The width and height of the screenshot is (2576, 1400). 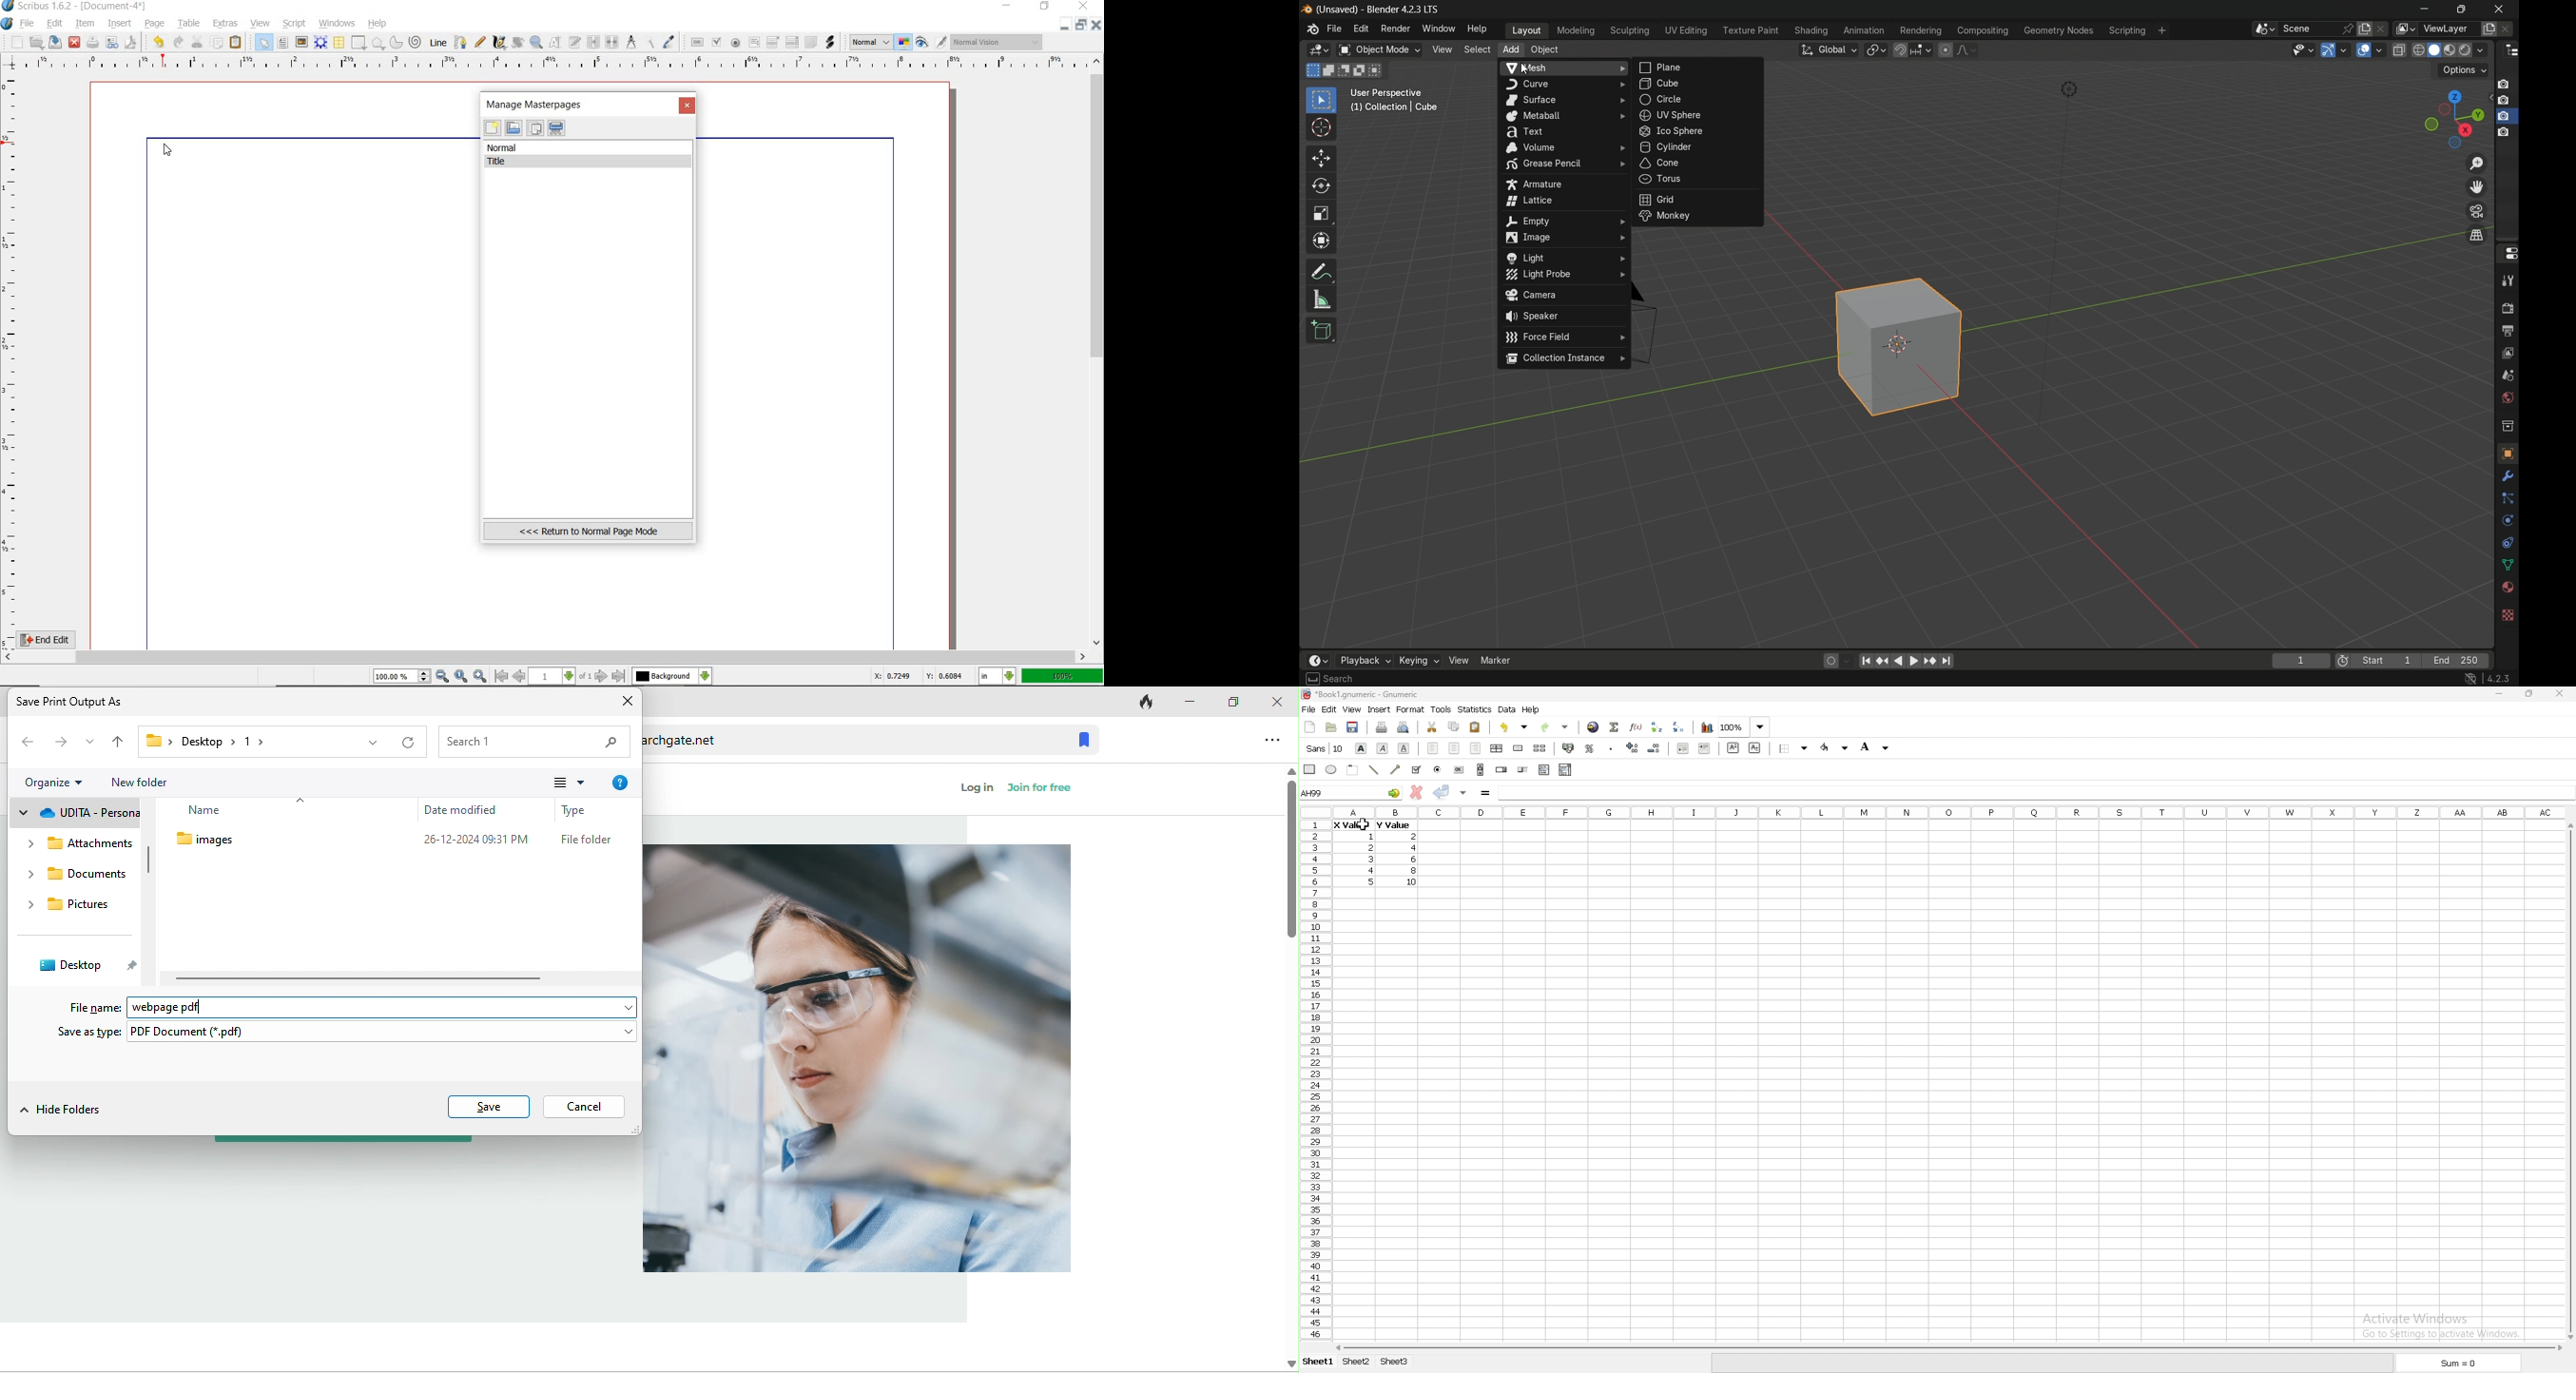 What do you see at coordinates (152, 782) in the screenshot?
I see `new folder` at bounding box center [152, 782].